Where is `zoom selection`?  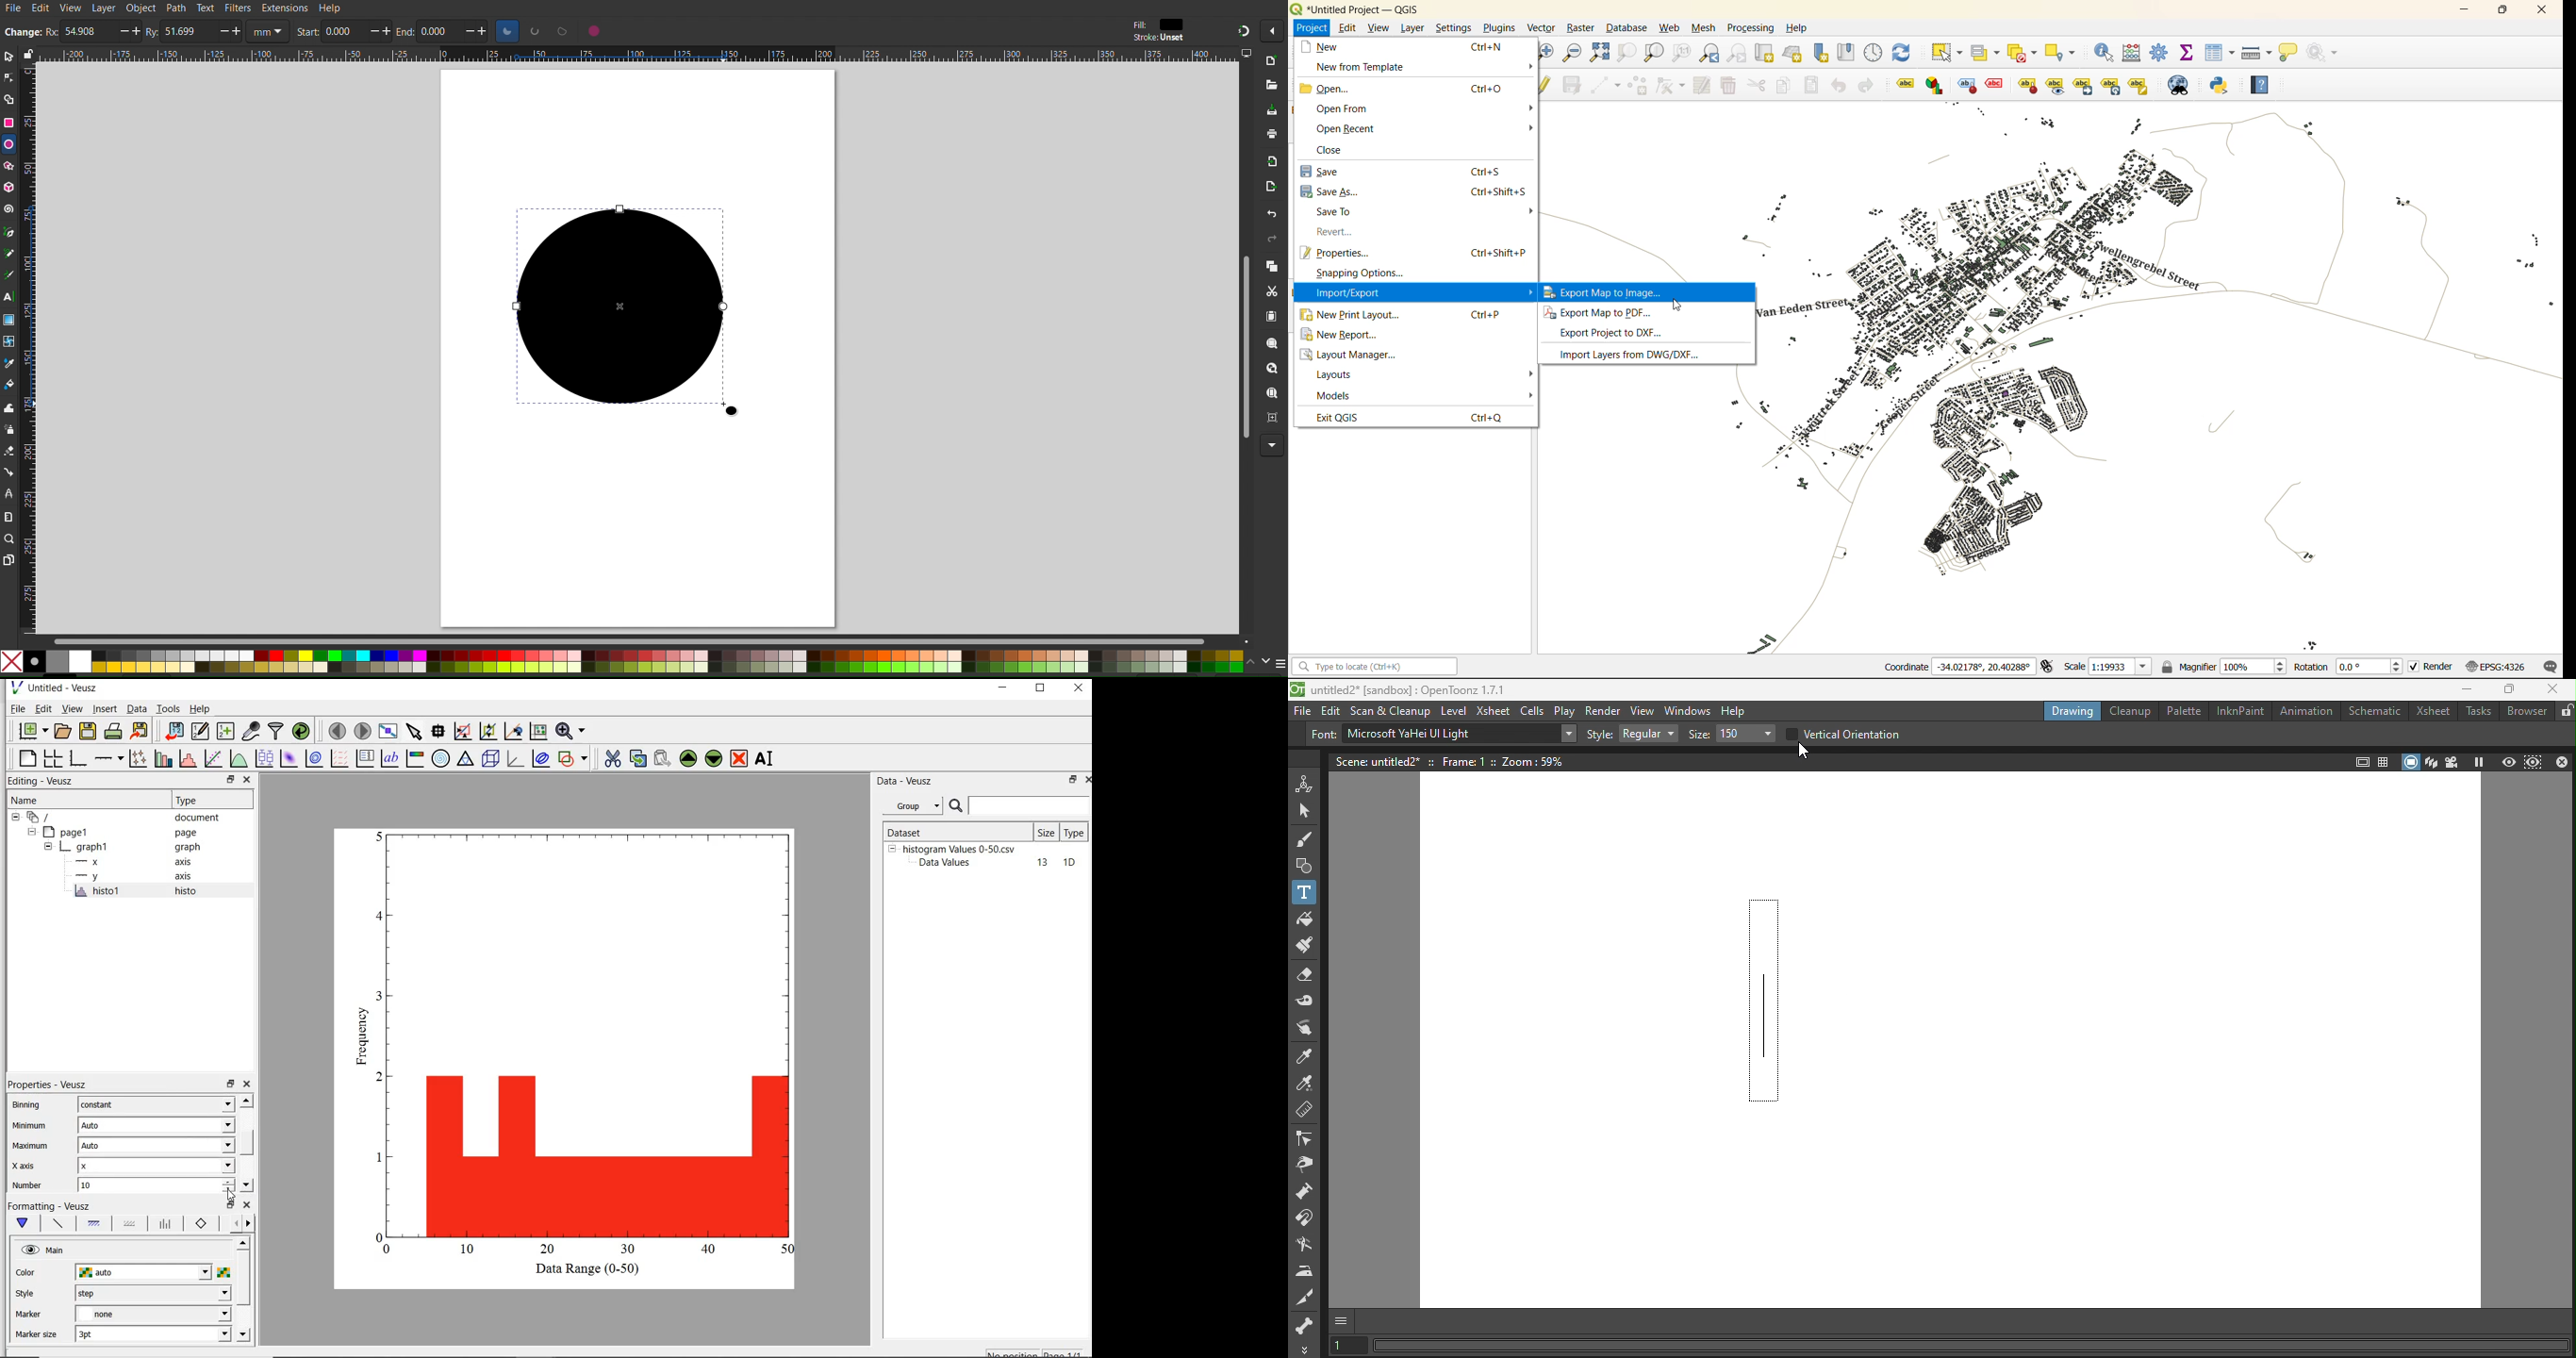 zoom selection is located at coordinates (1624, 53).